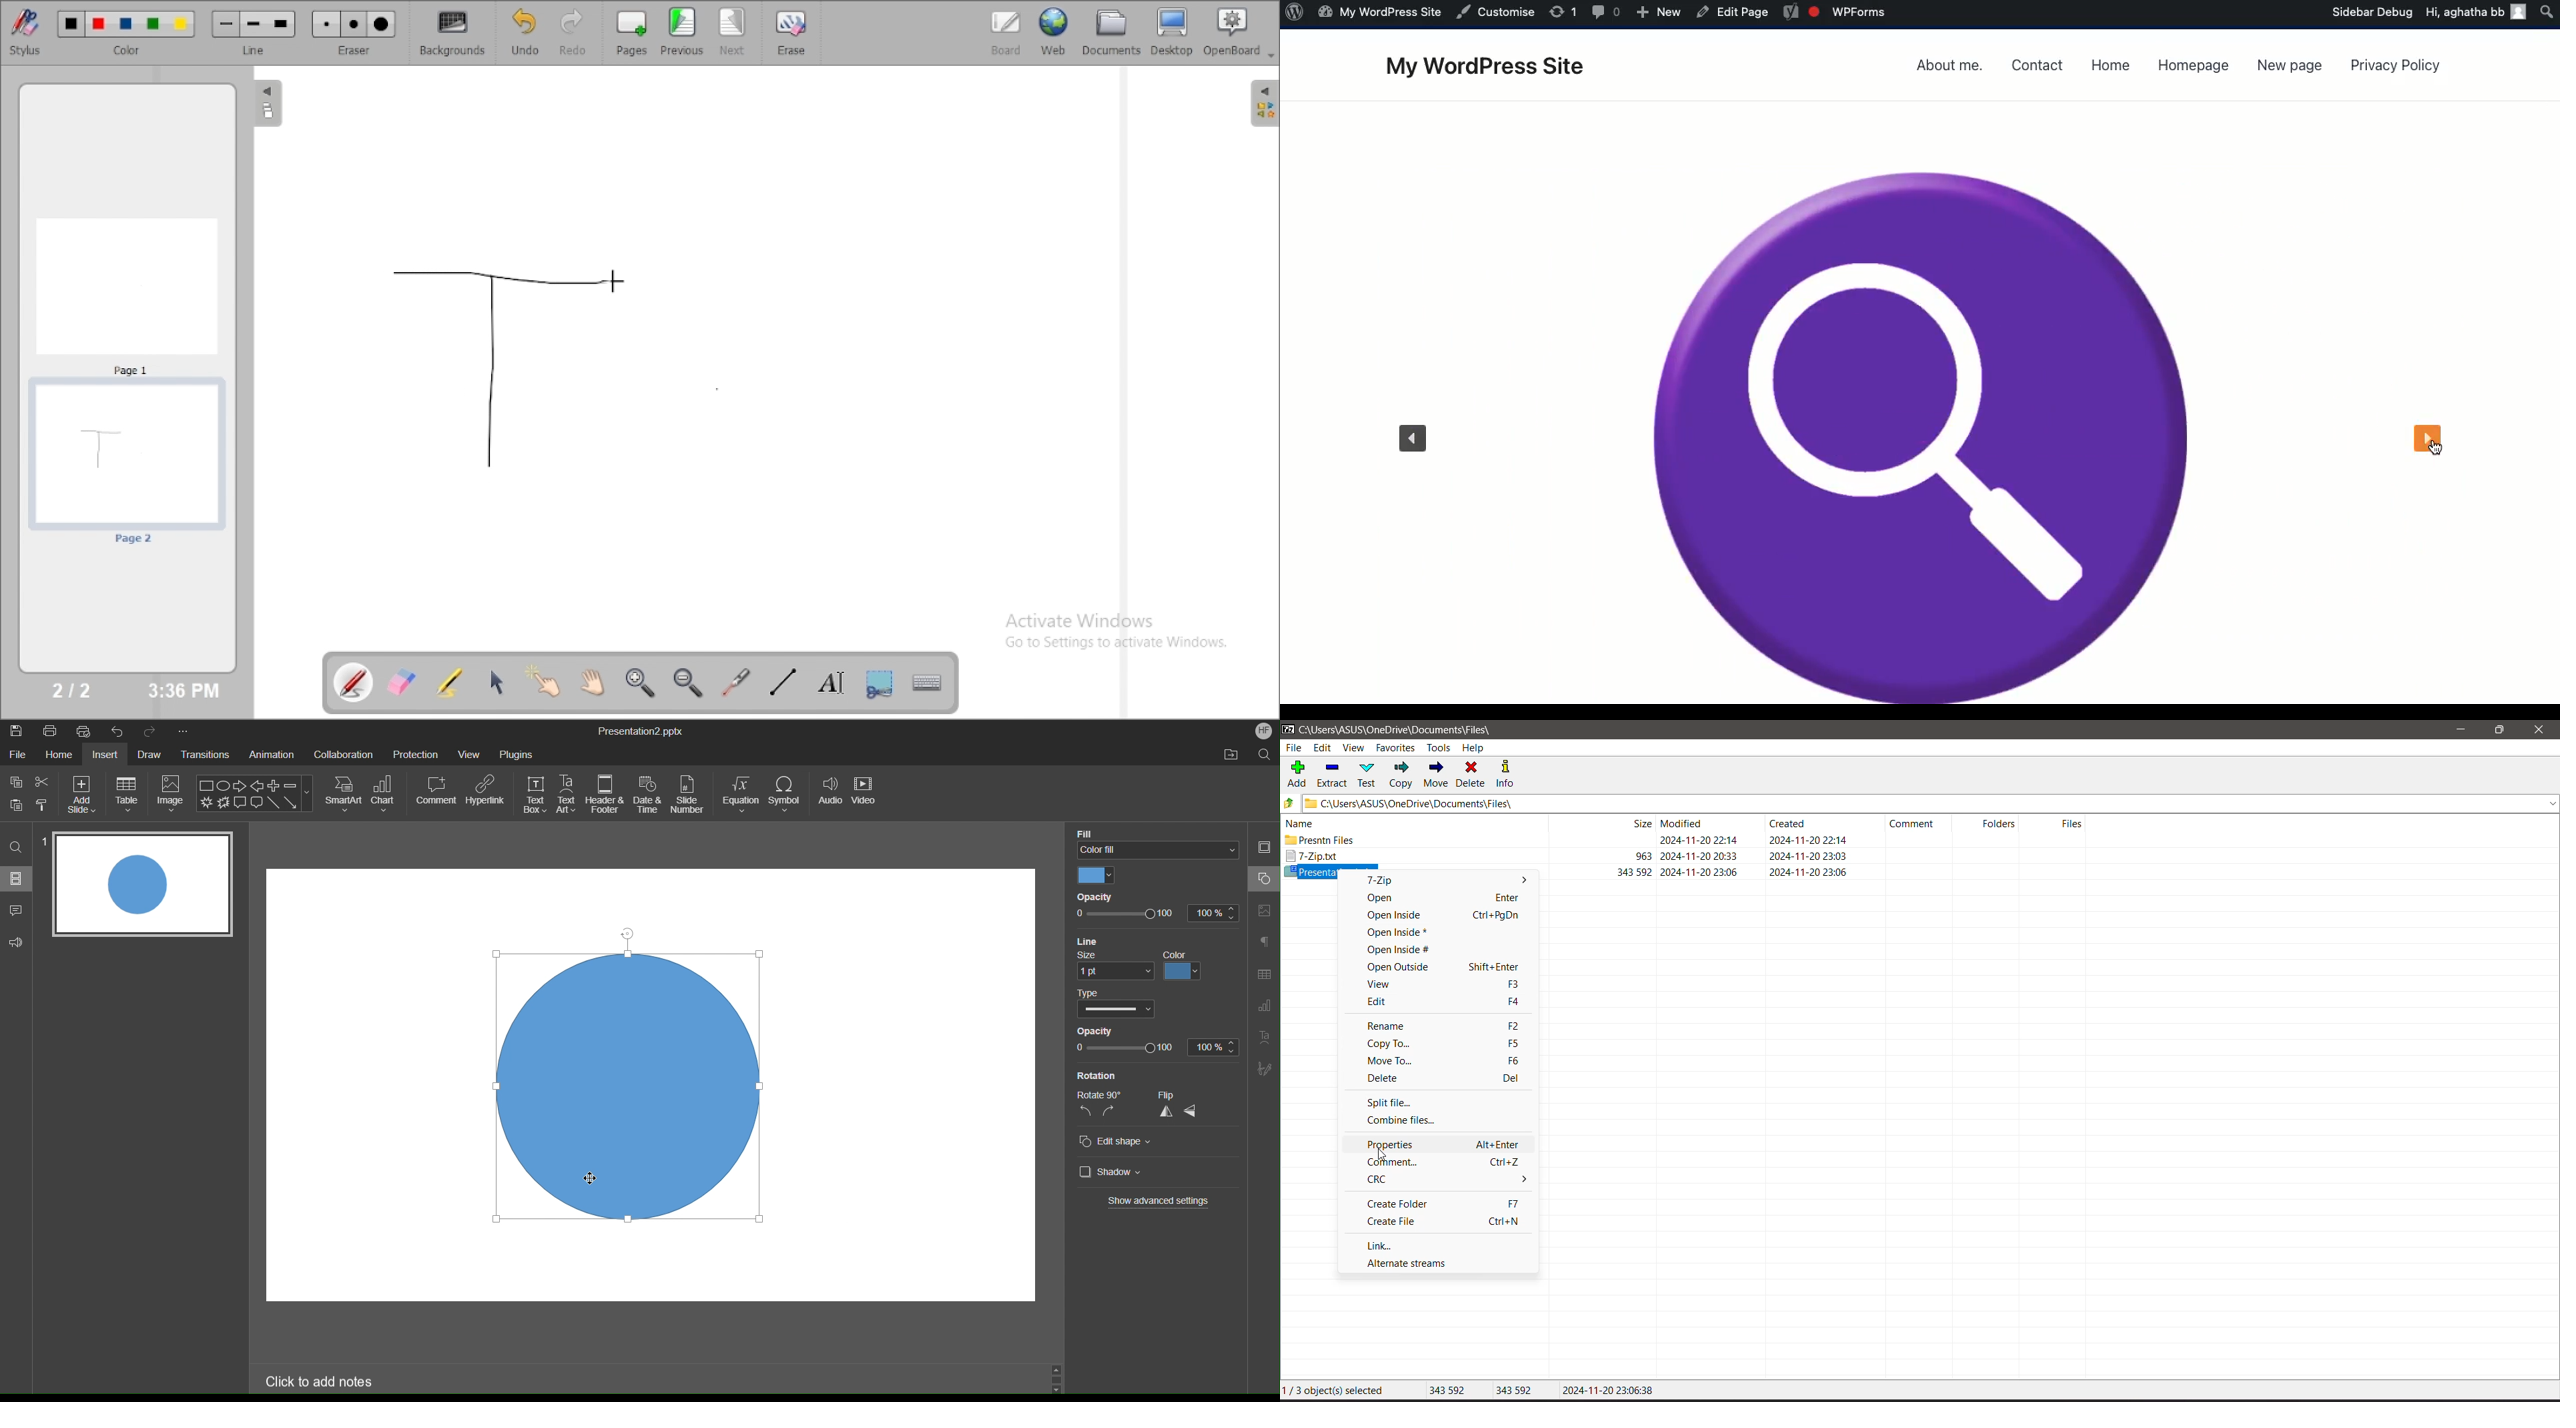  What do you see at coordinates (741, 795) in the screenshot?
I see `Equation` at bounding box center [741, 795].